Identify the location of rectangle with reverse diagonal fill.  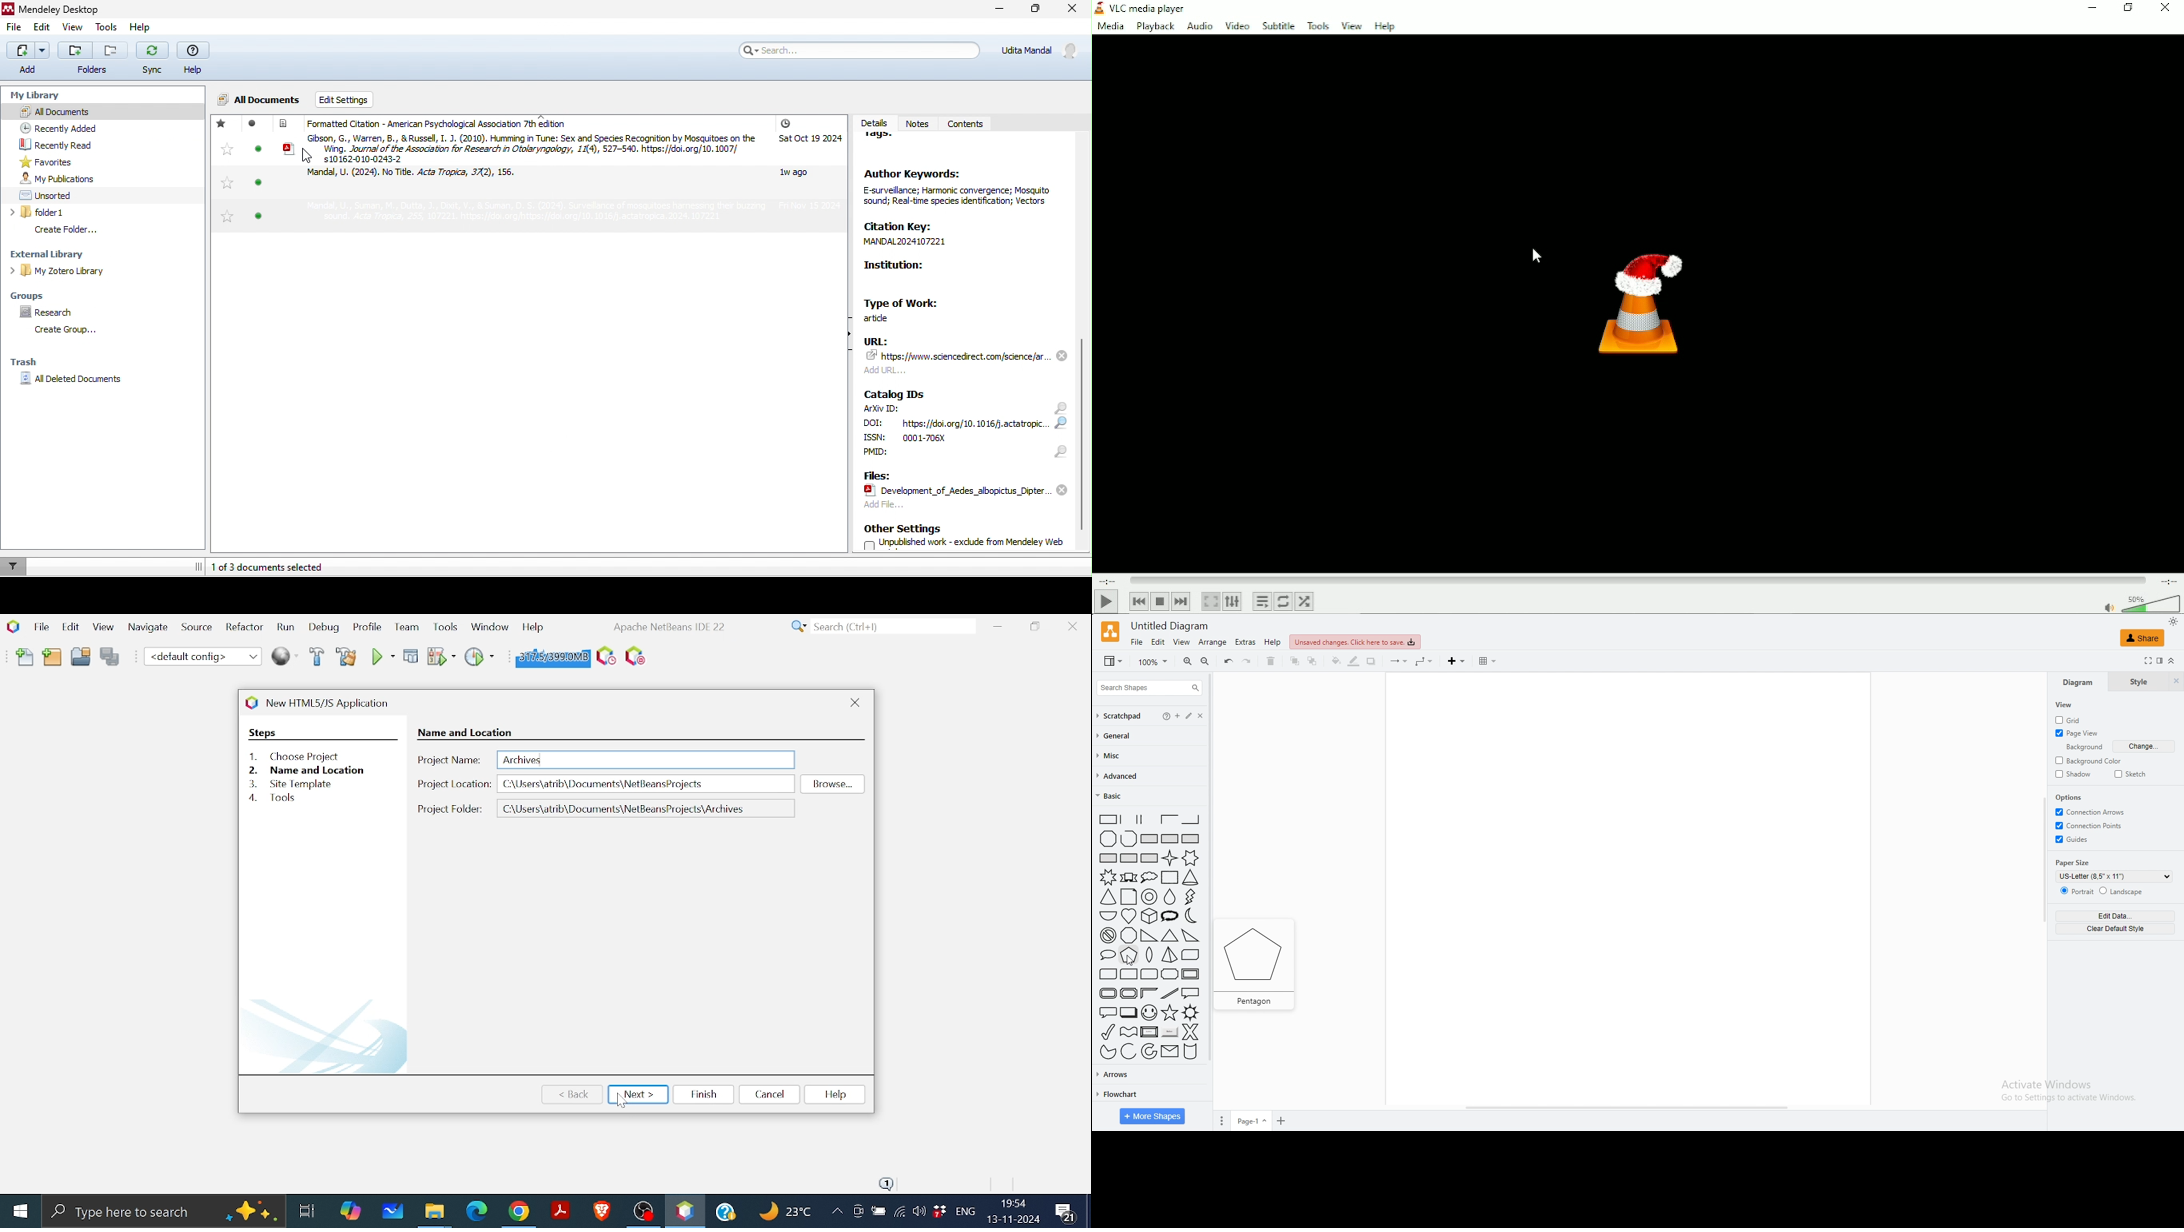
(1169, 839).